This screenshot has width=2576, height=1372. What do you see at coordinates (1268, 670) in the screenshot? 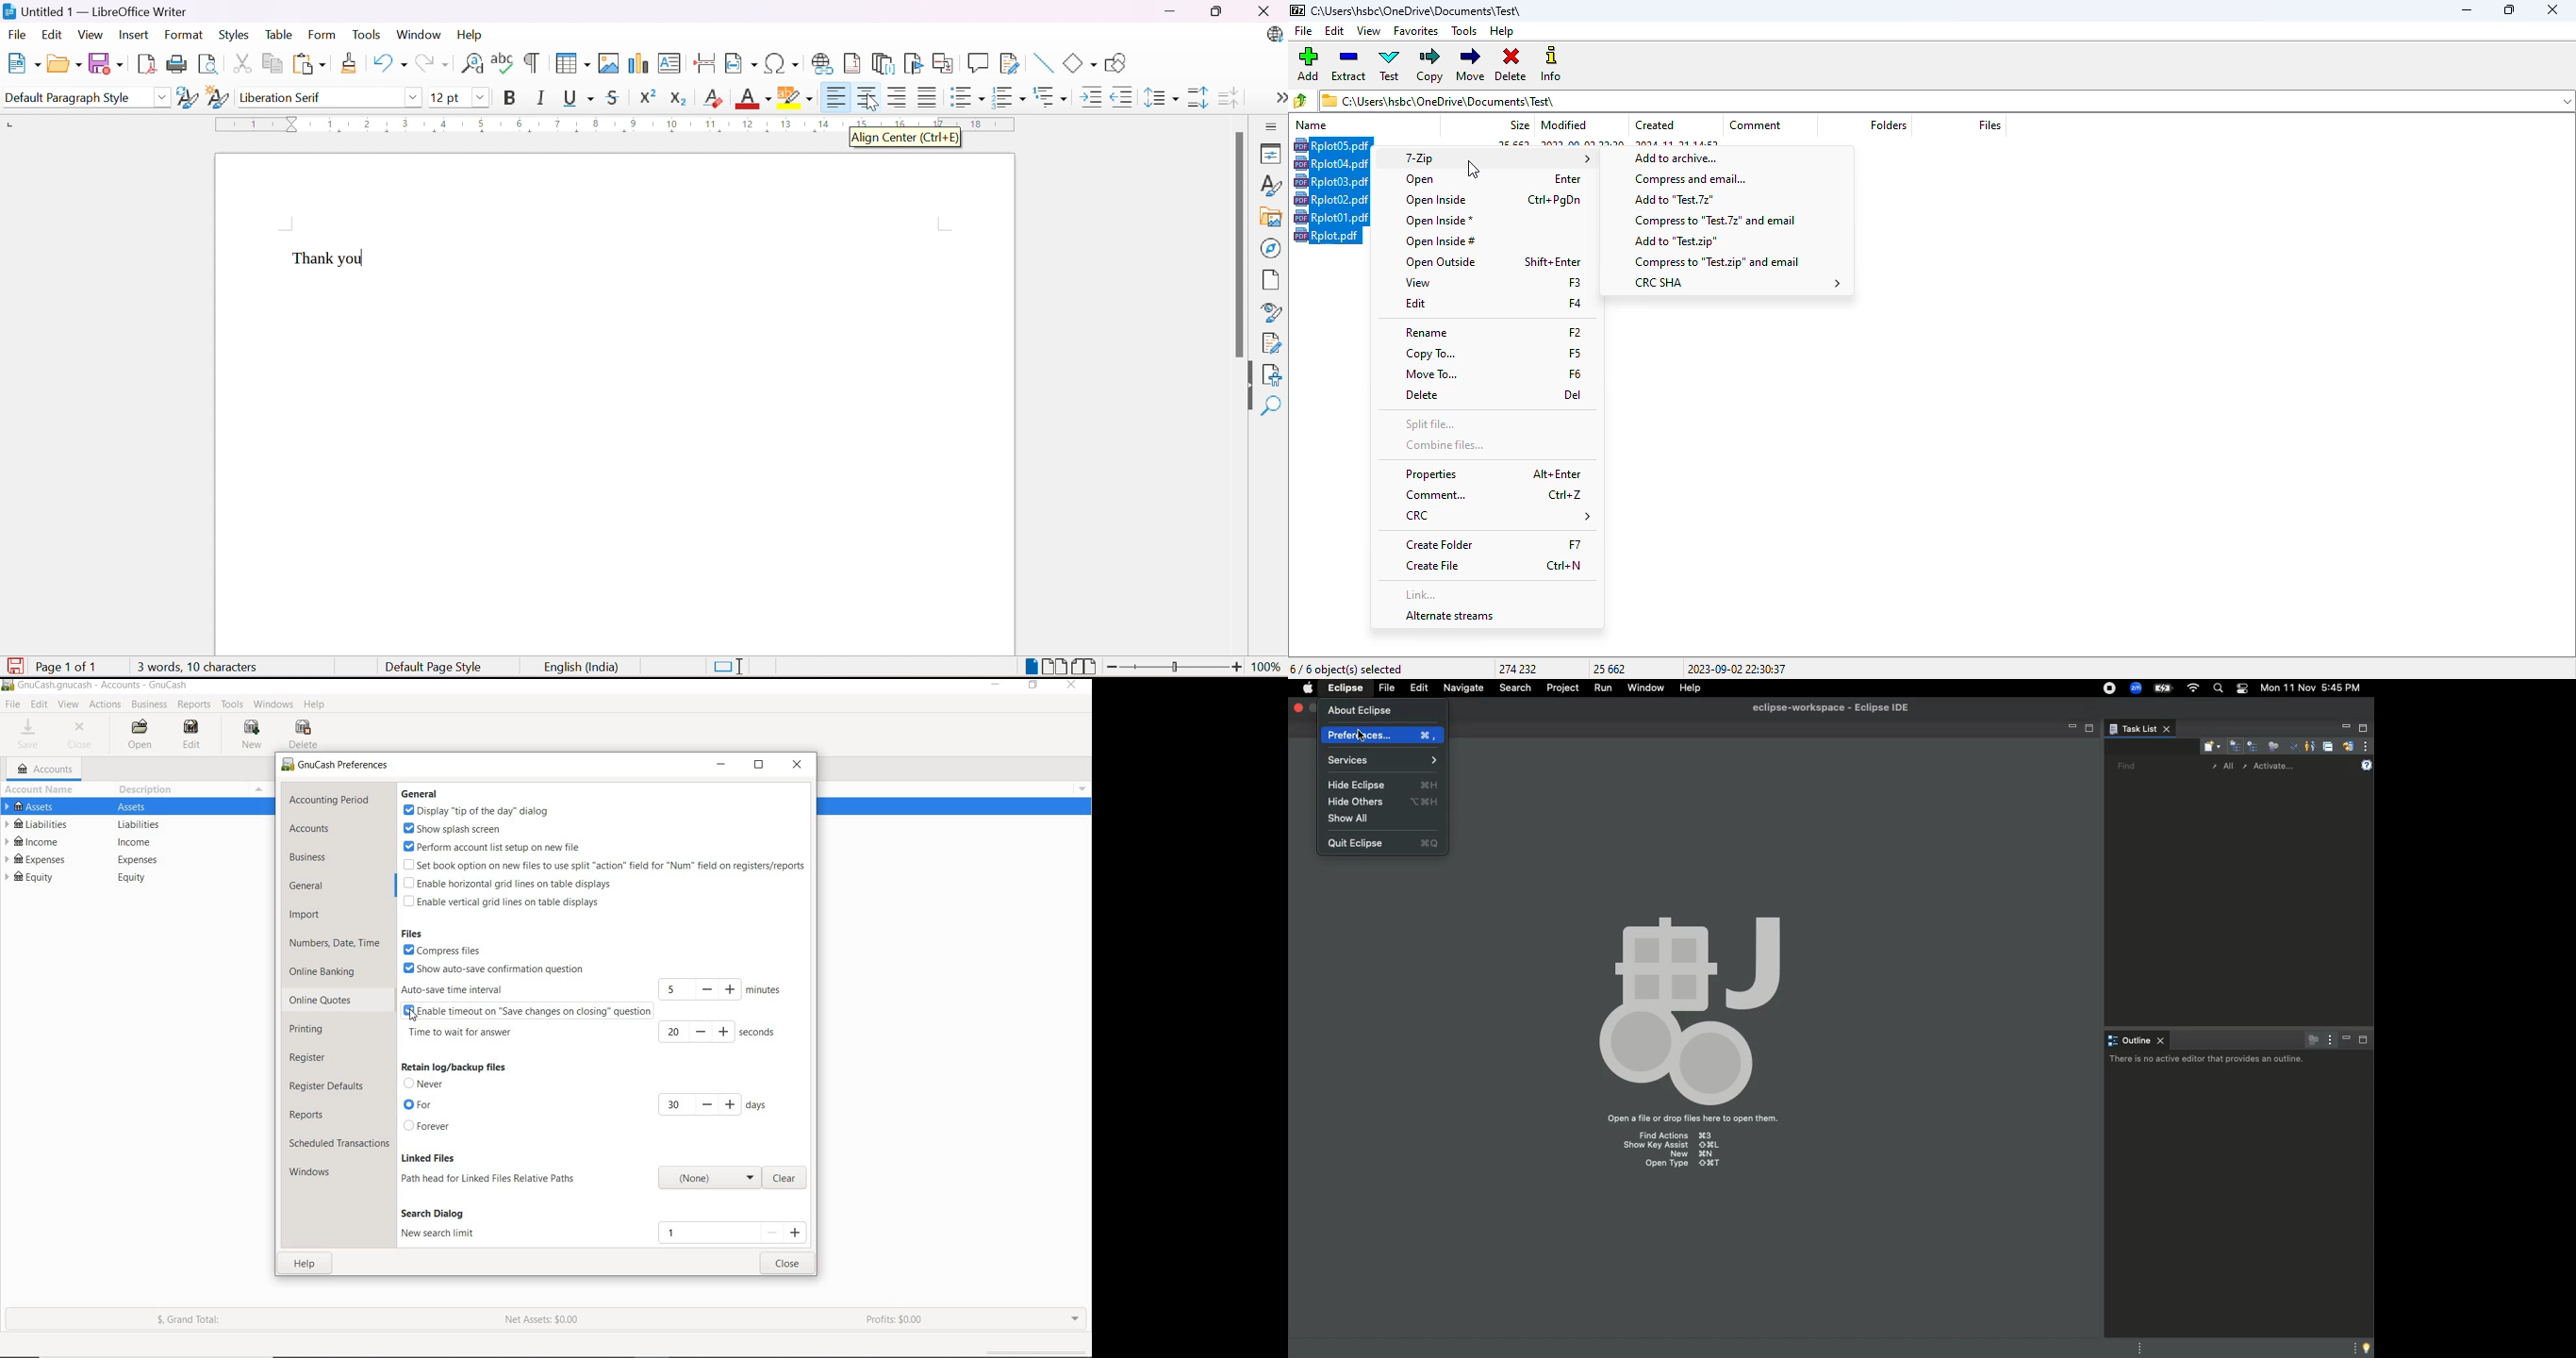
I see `100%` at bounding box center [1268, 670].